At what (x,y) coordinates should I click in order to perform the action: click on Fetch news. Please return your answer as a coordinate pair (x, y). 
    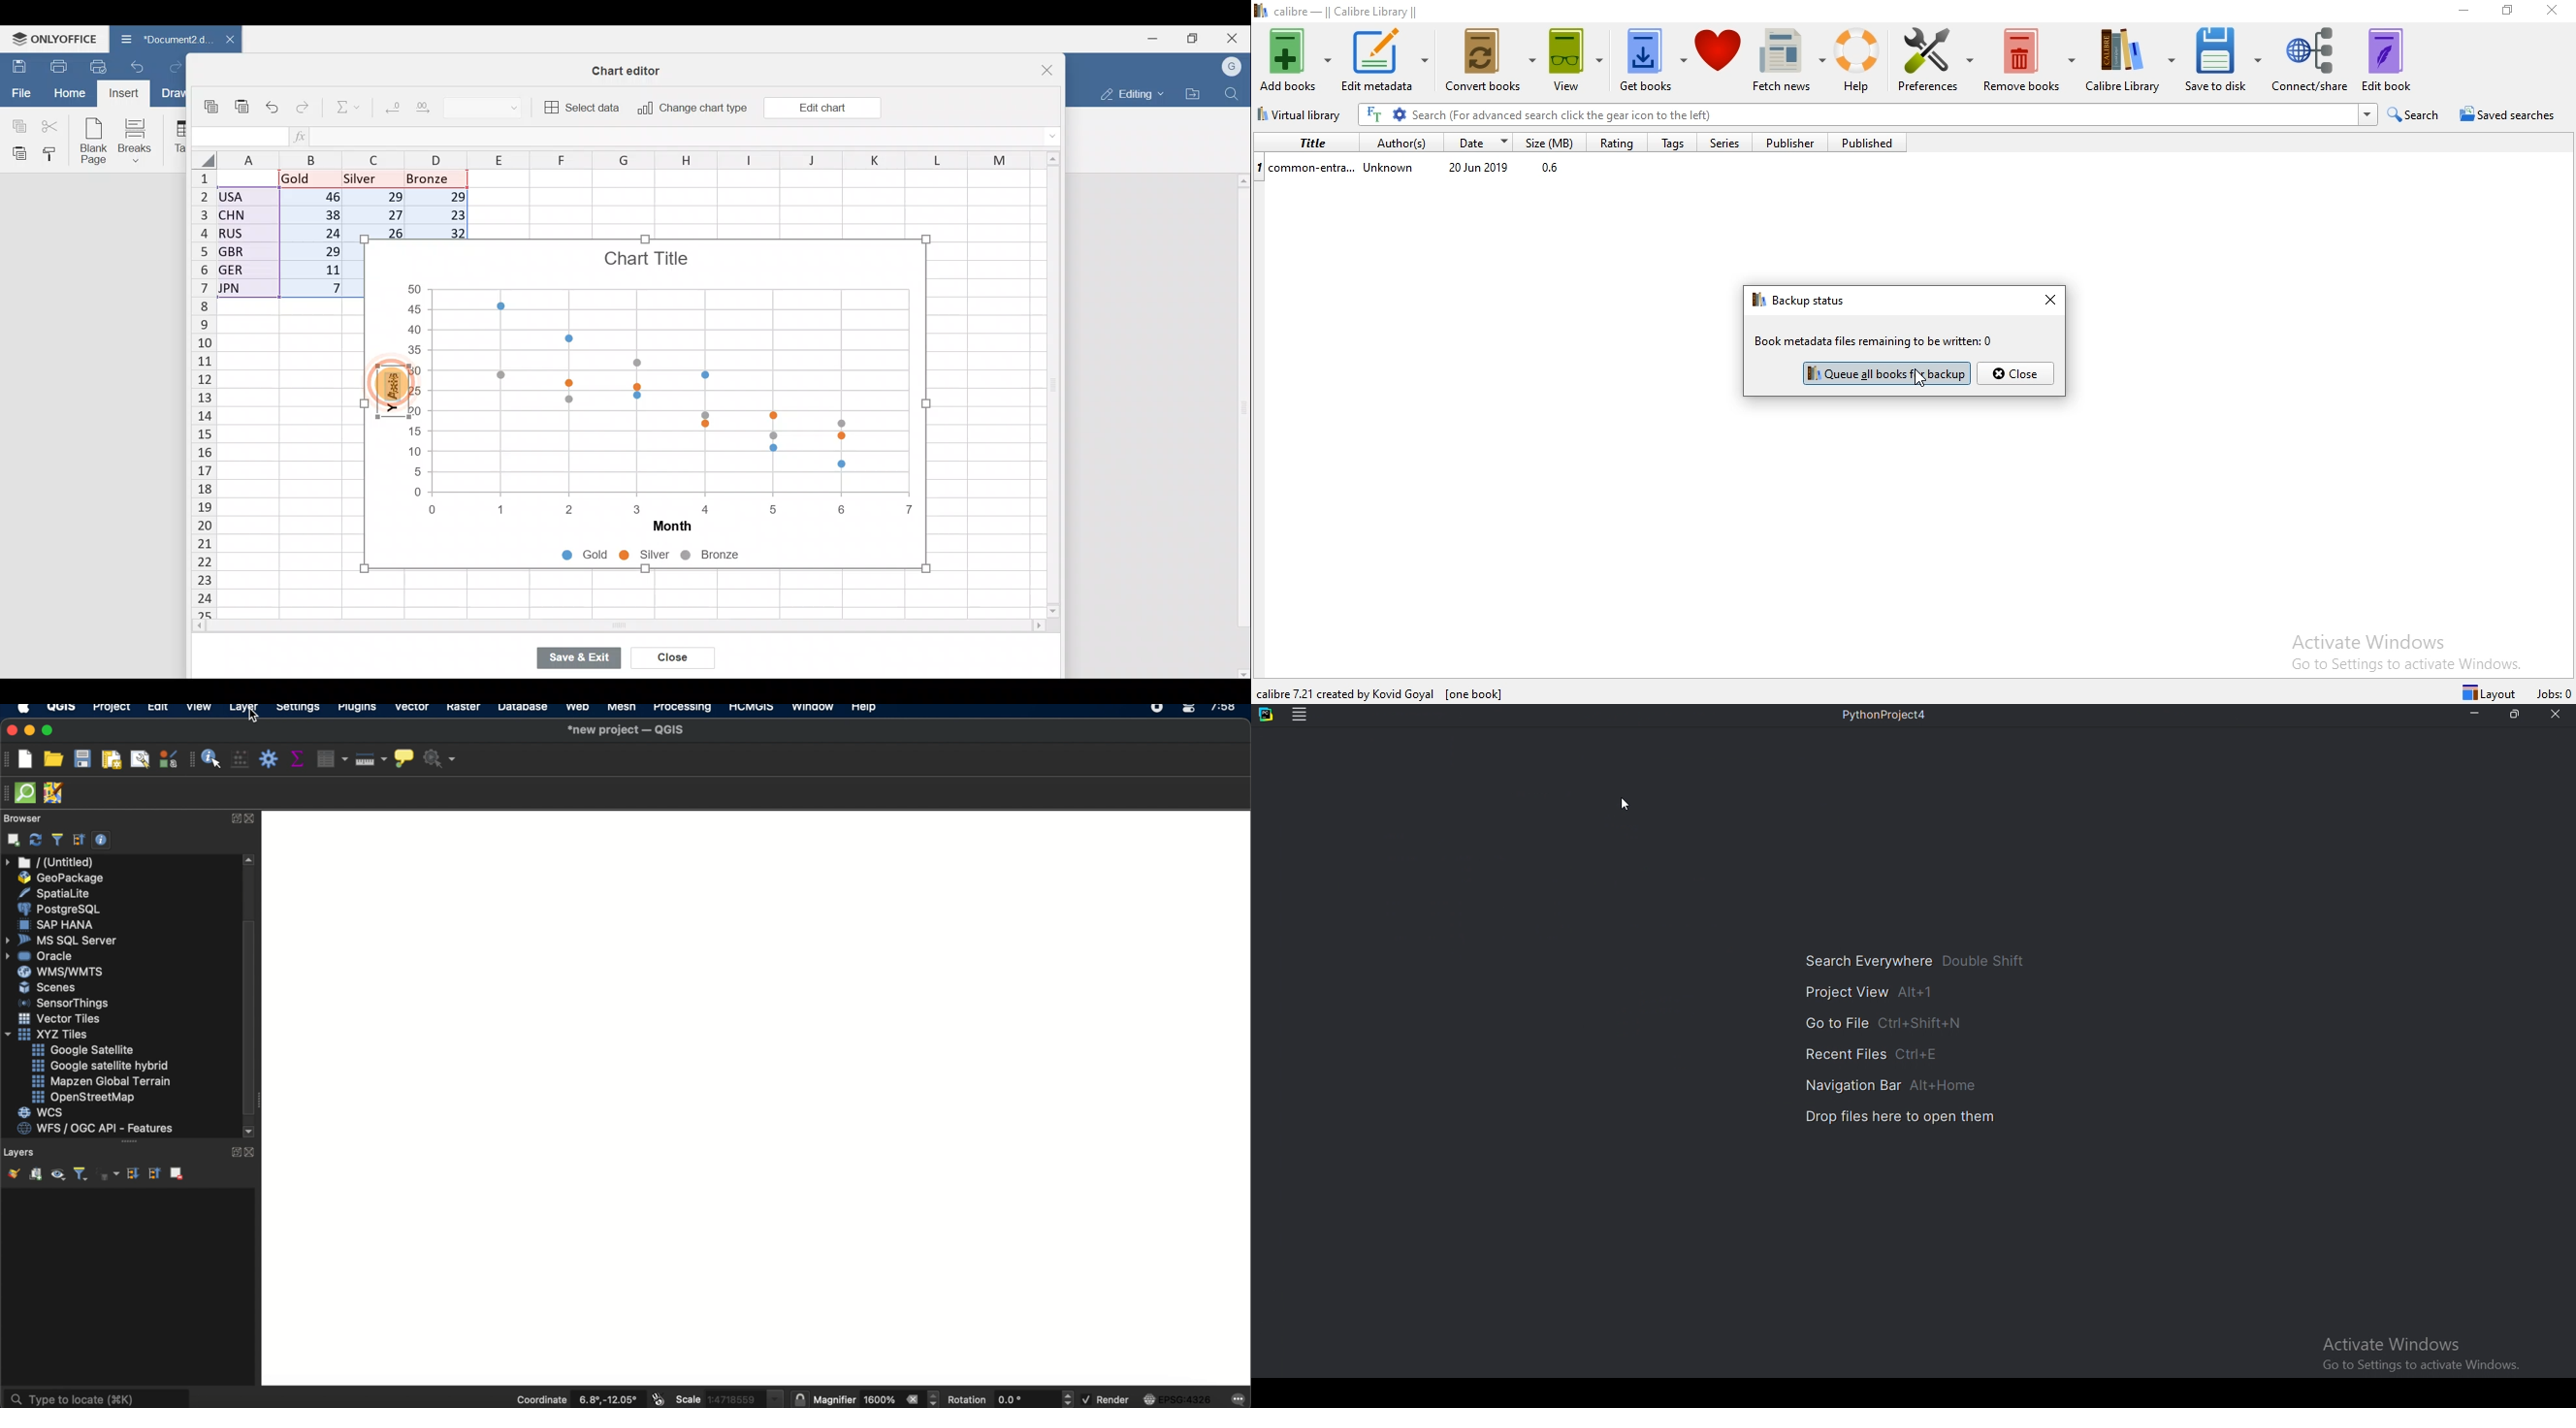
    Looking at the image, I should click on (1791, 62).